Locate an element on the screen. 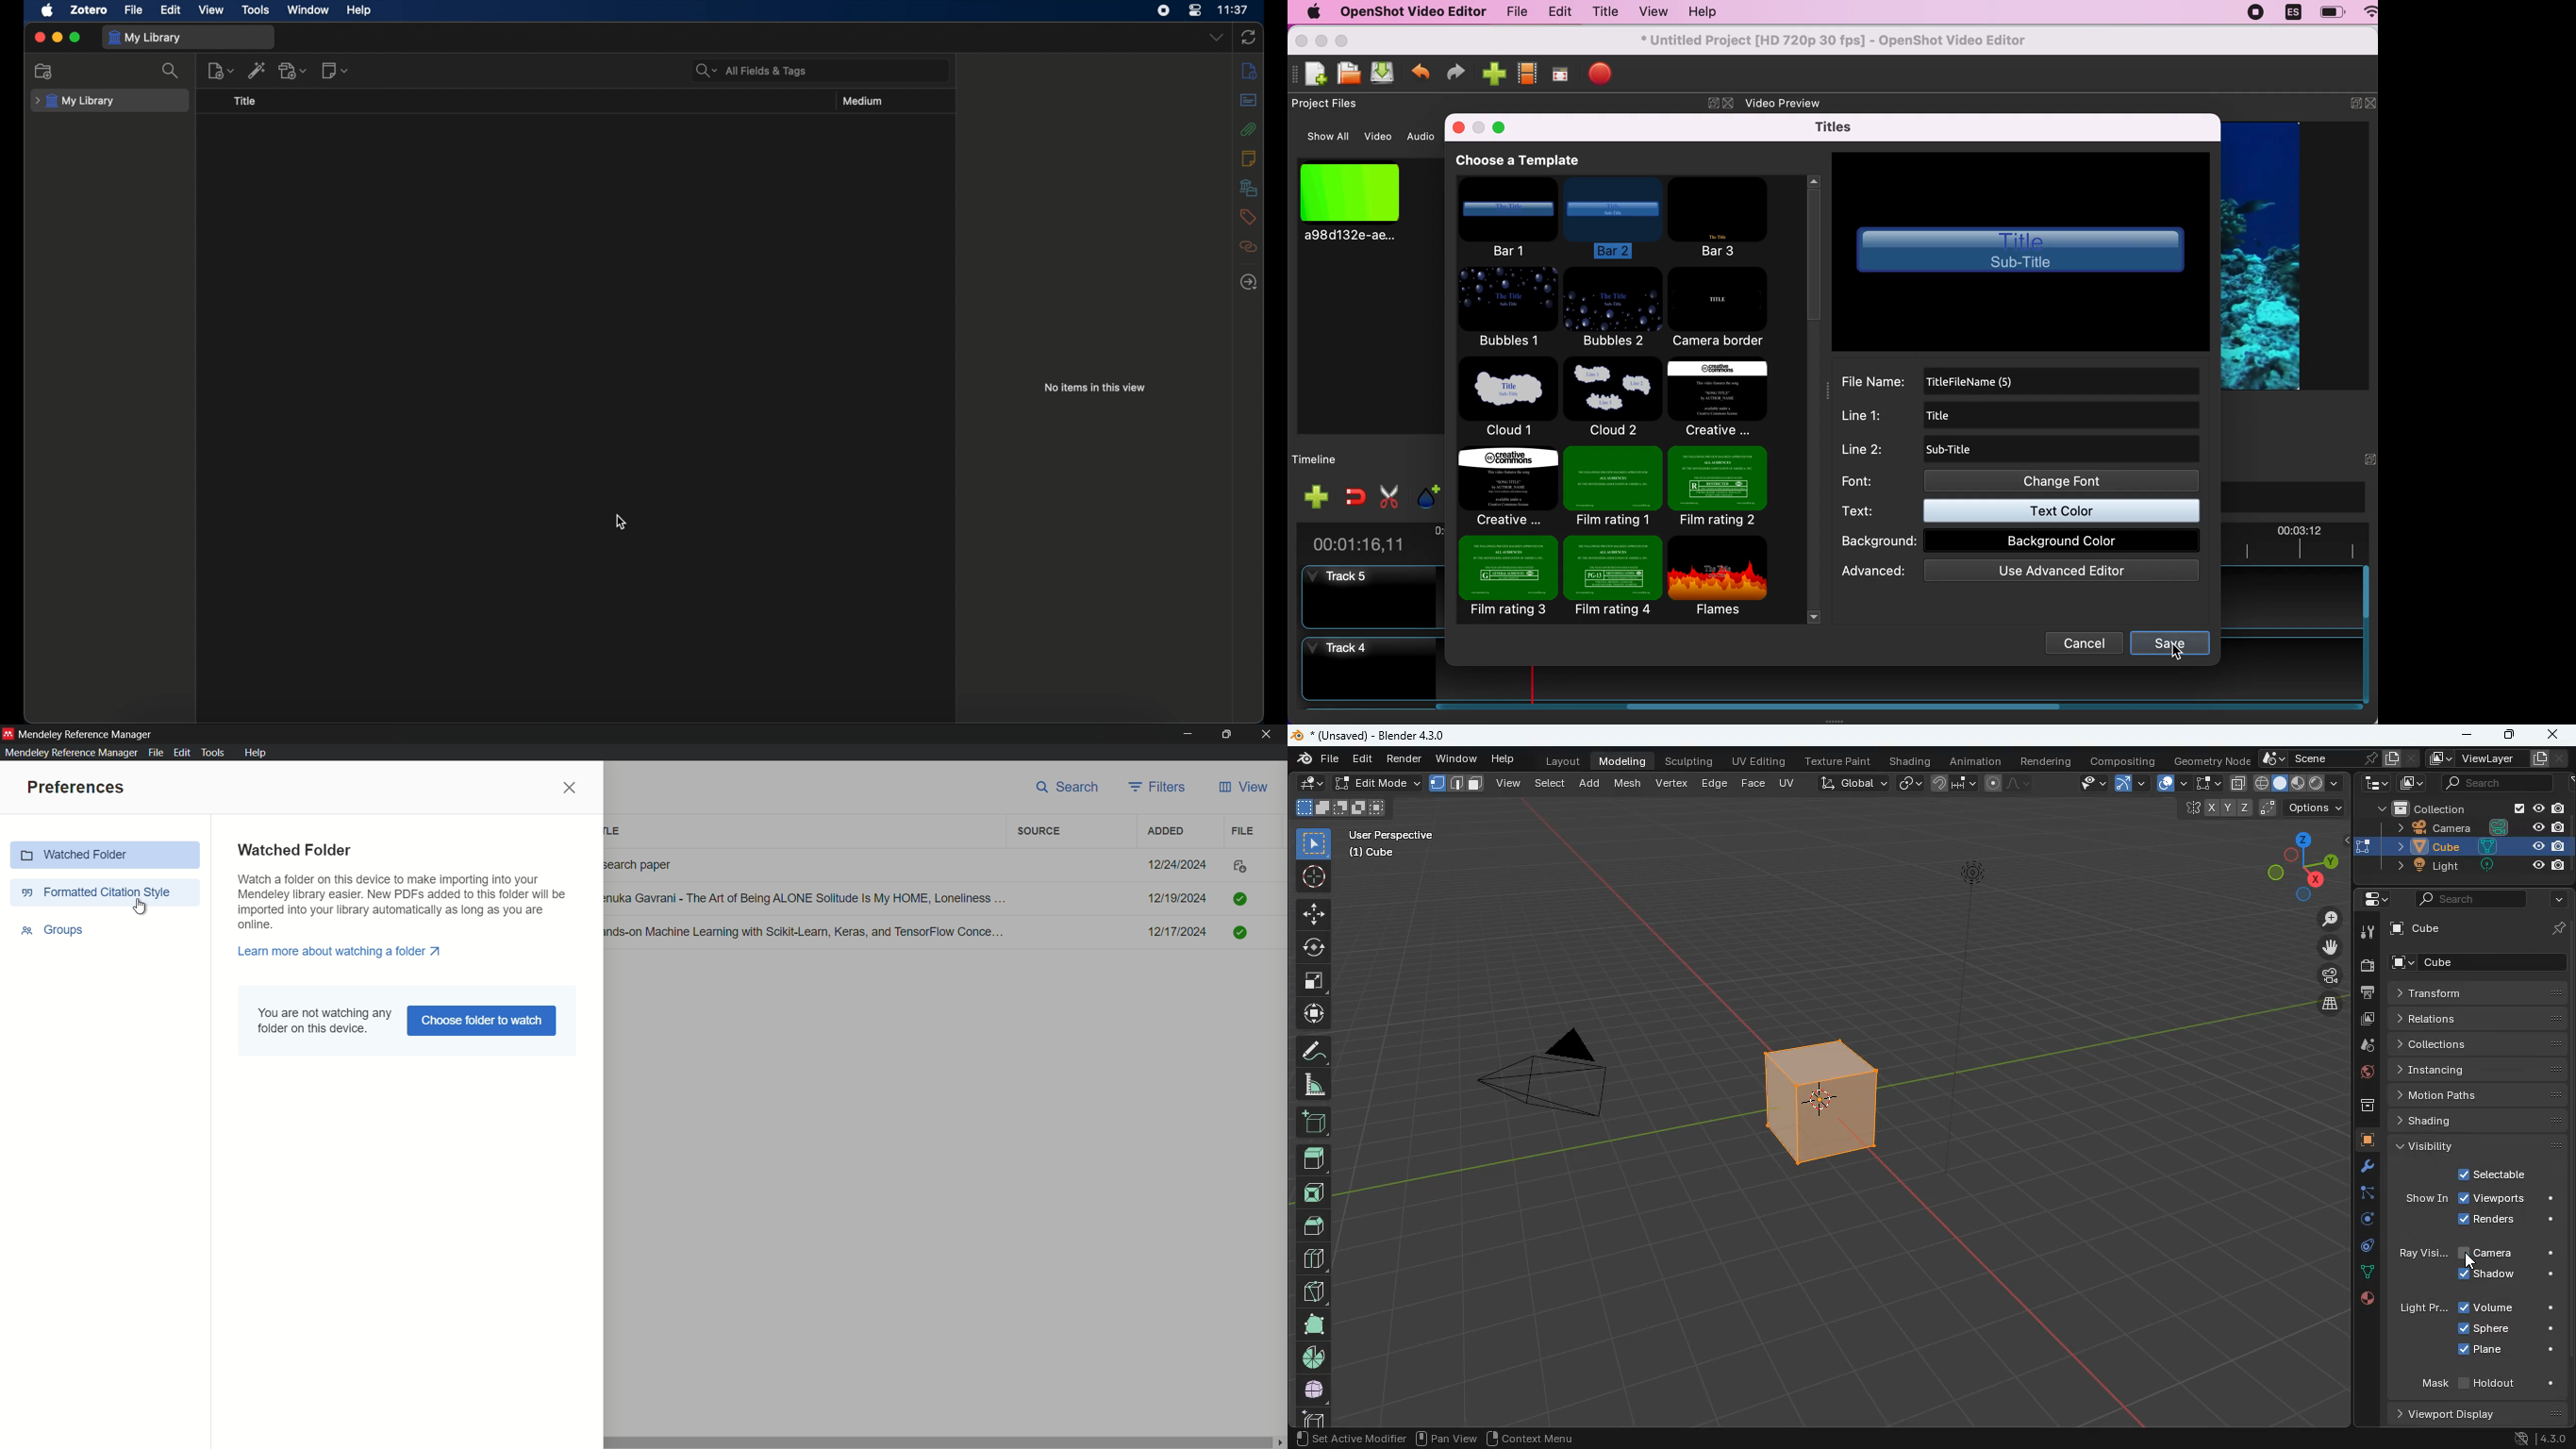  archive is located at coordinates (2358, 1106).